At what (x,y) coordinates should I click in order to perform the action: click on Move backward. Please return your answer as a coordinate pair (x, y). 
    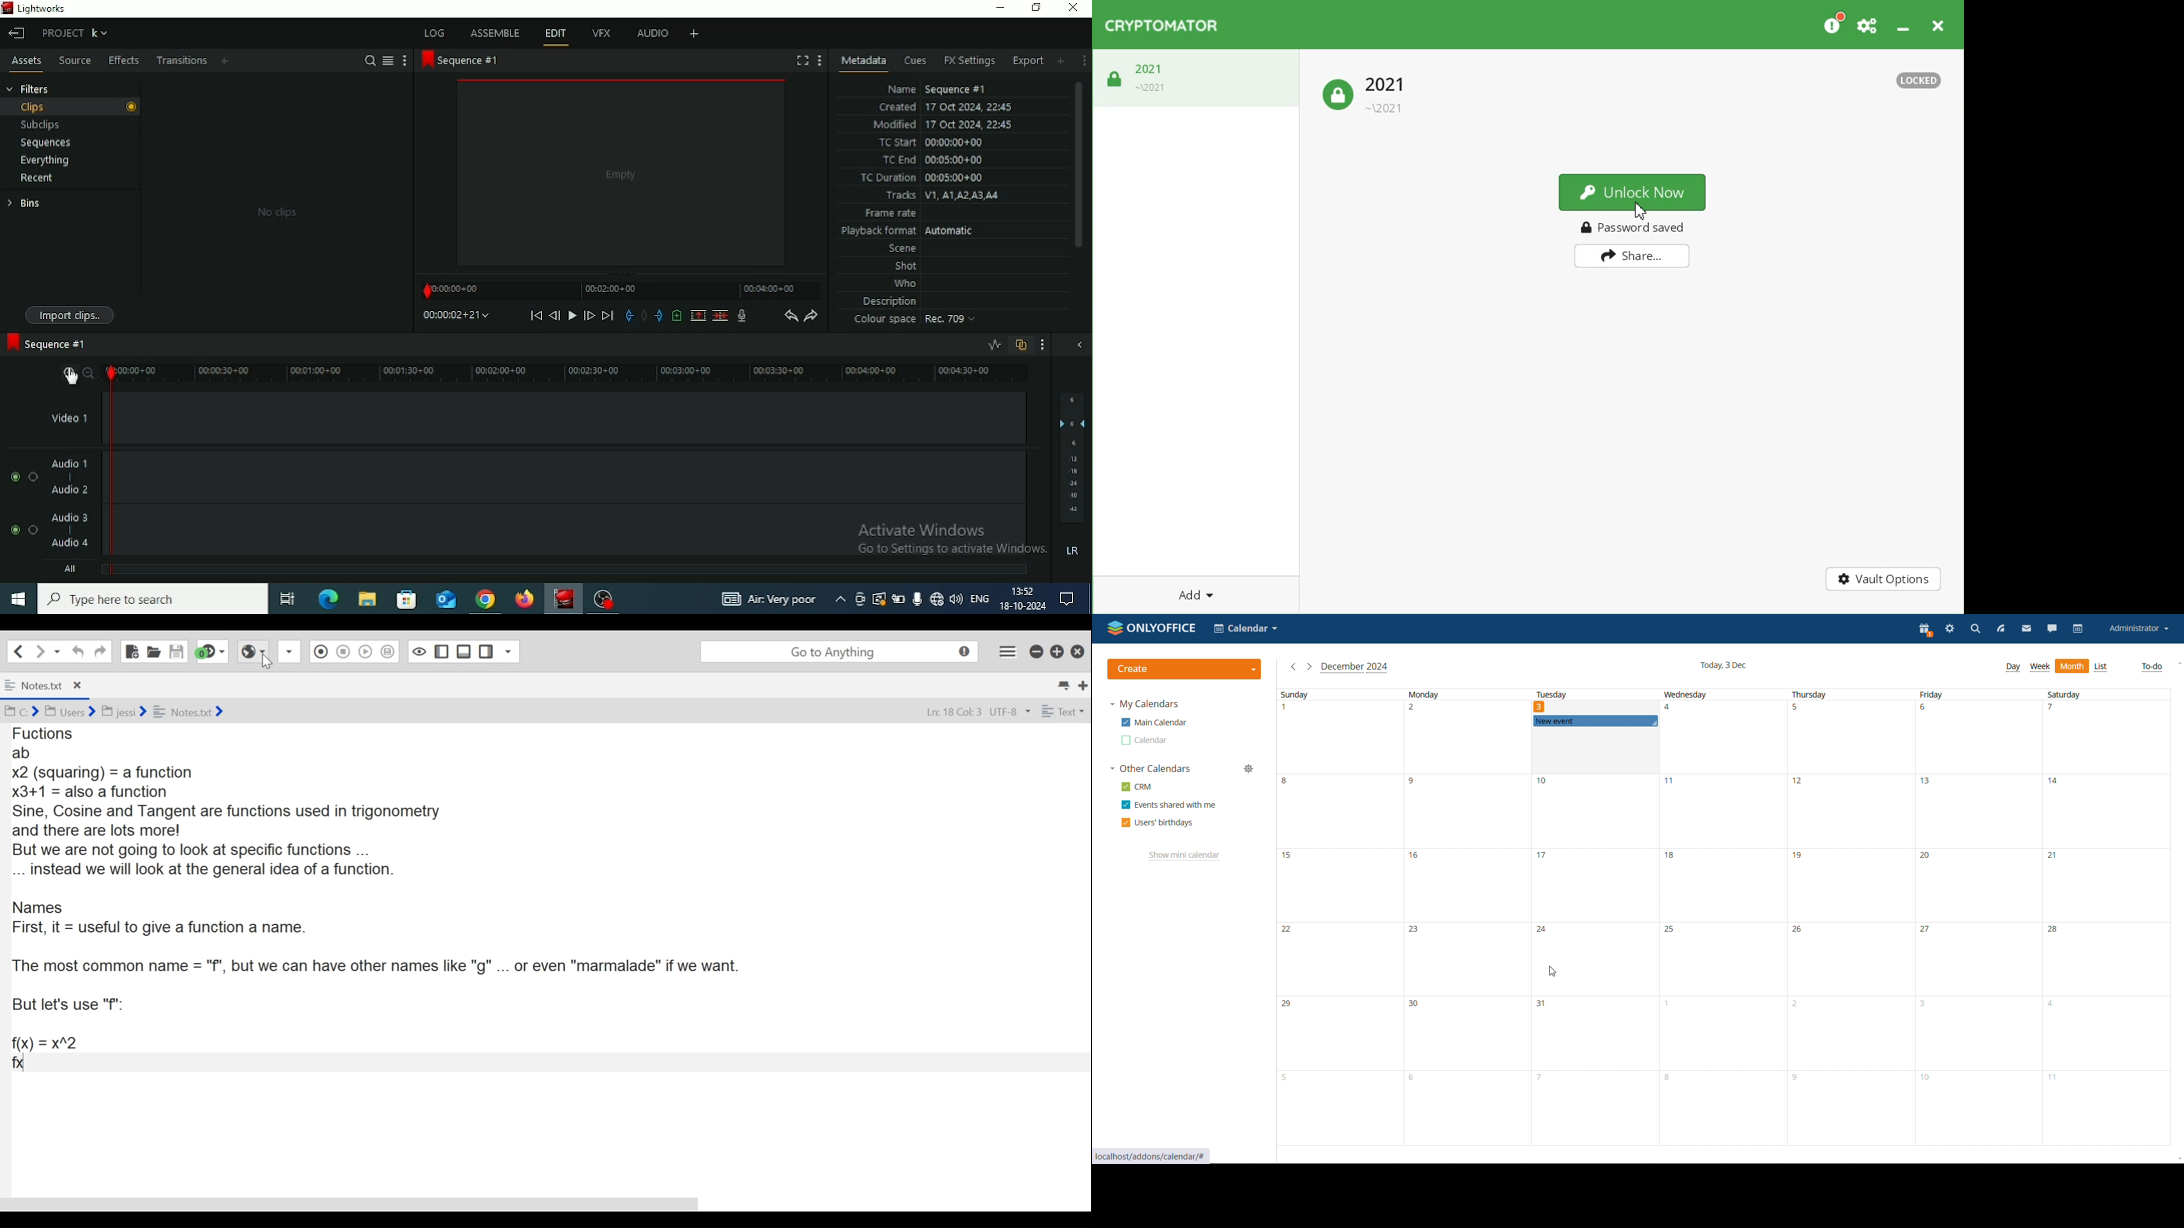
    Looking at the image, I should click on (535, 316).